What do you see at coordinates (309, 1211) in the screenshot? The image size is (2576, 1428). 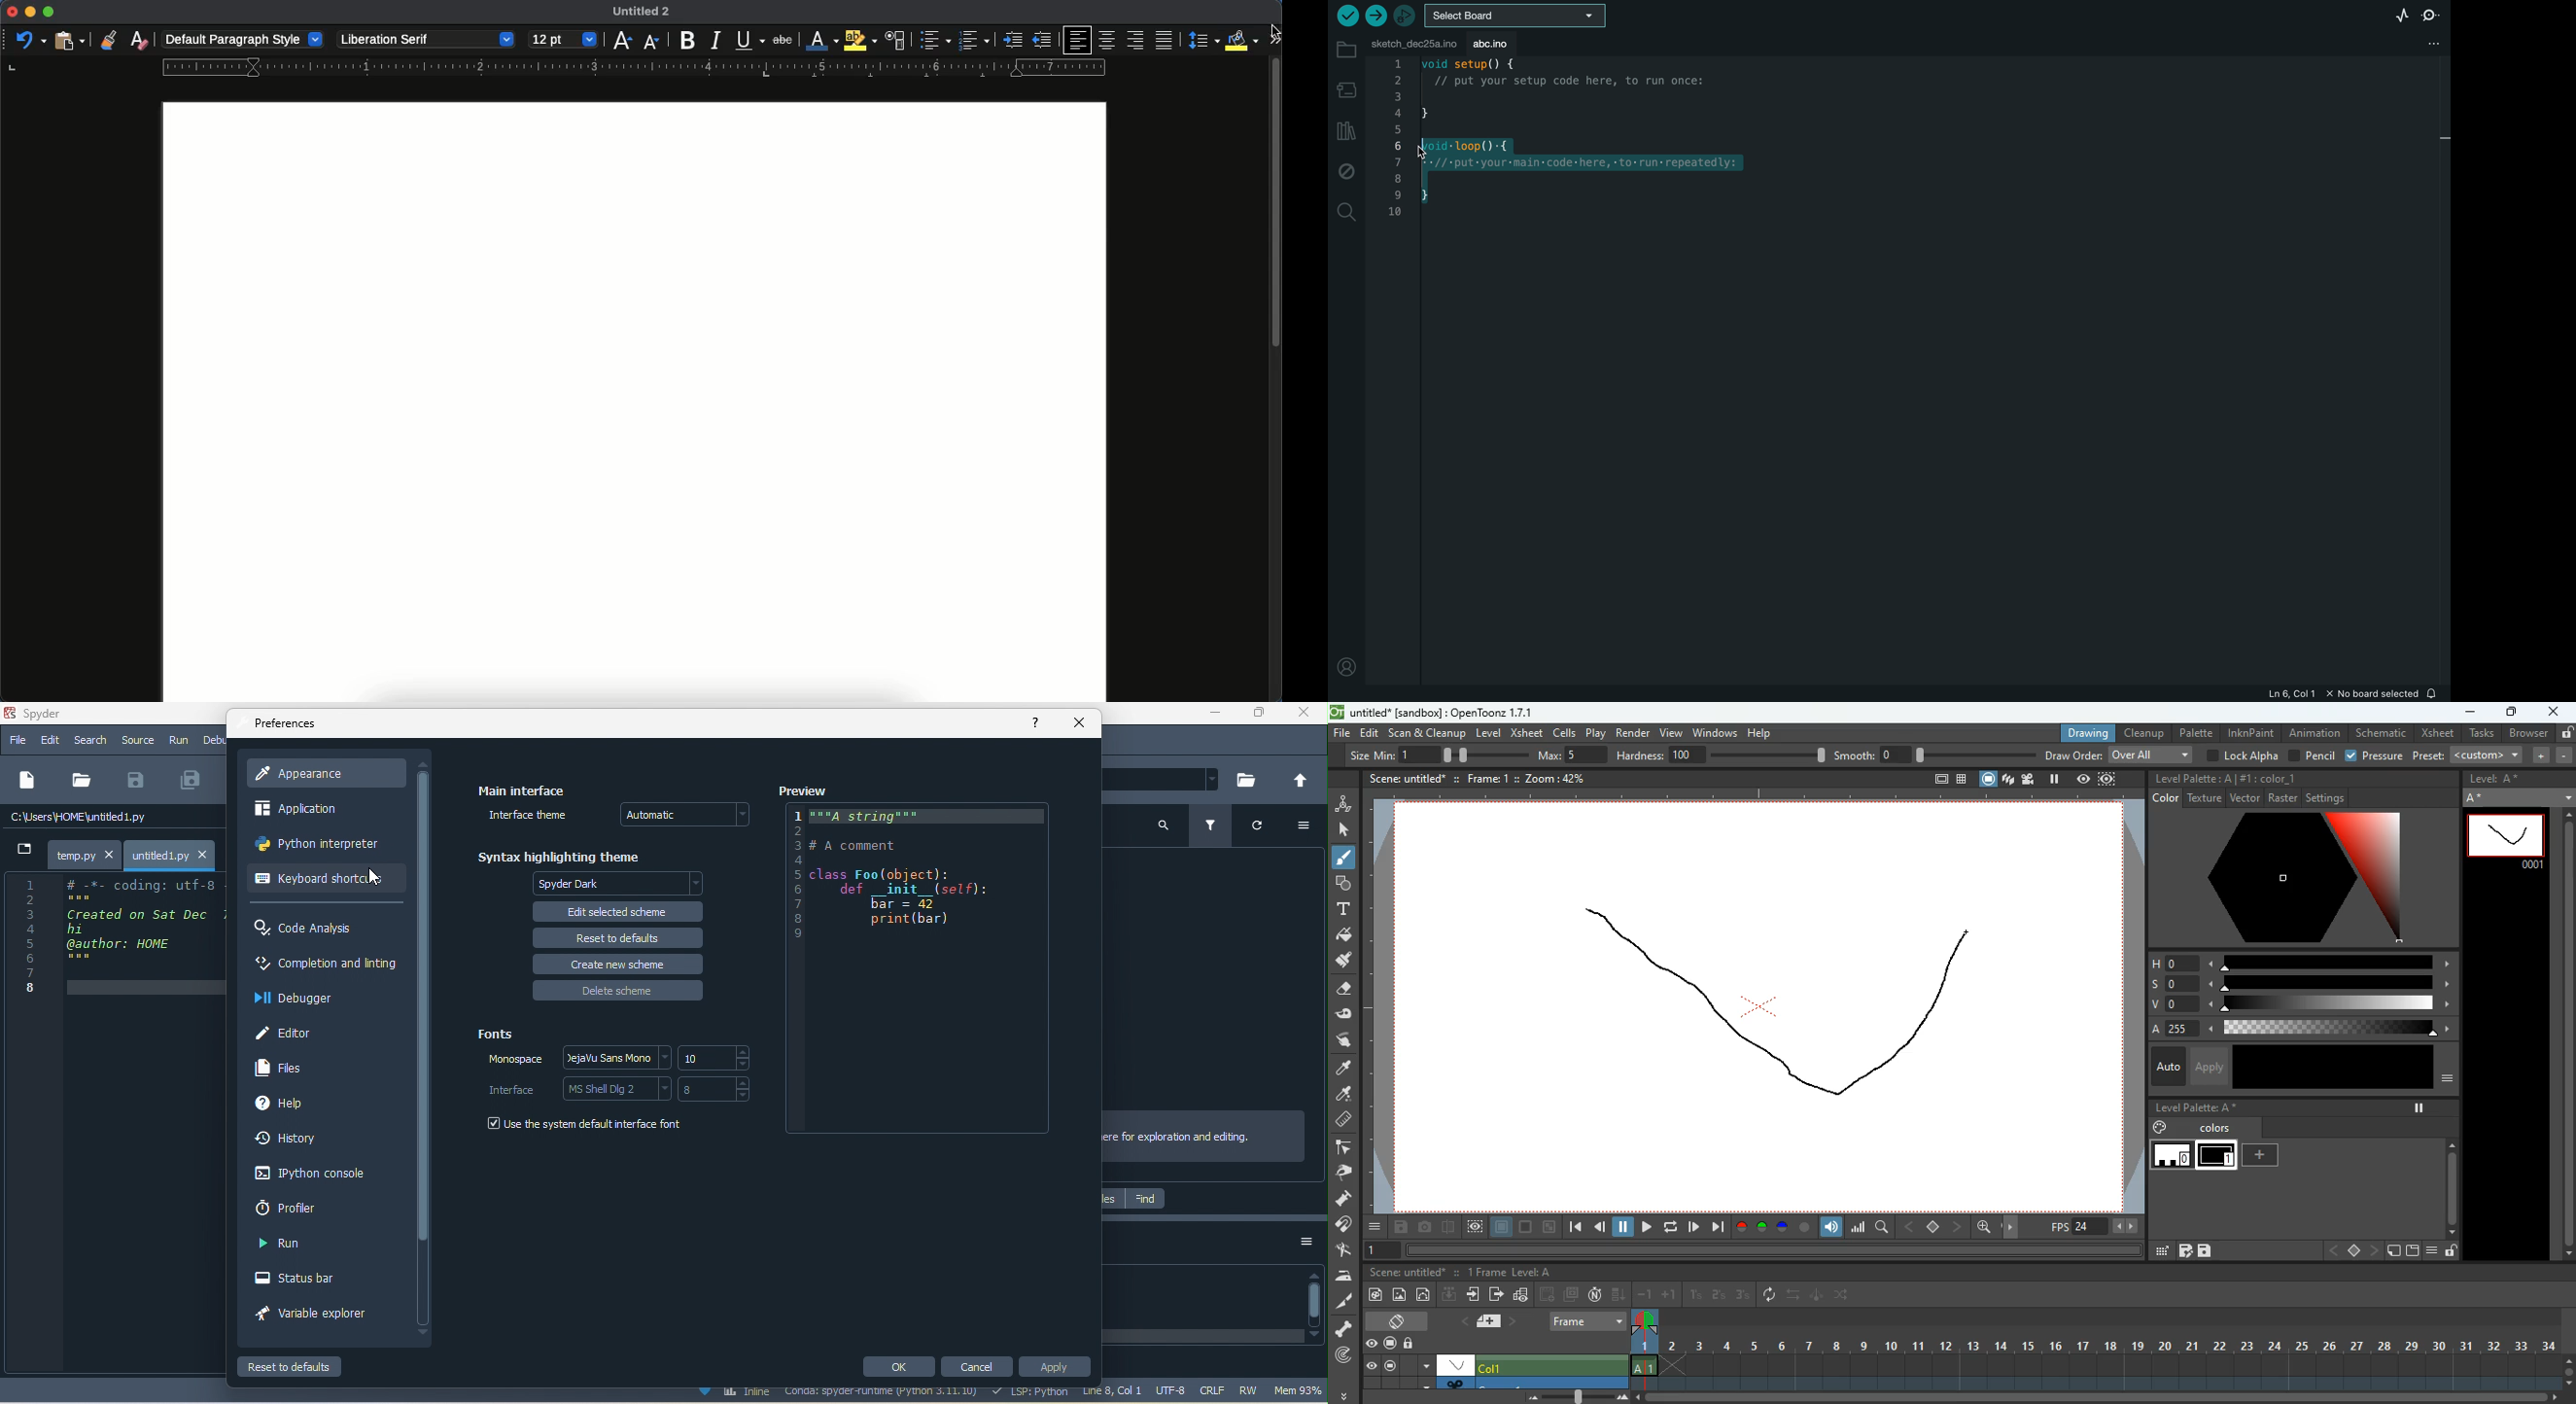 I see `profiler` at bounding box center [309, 1211].